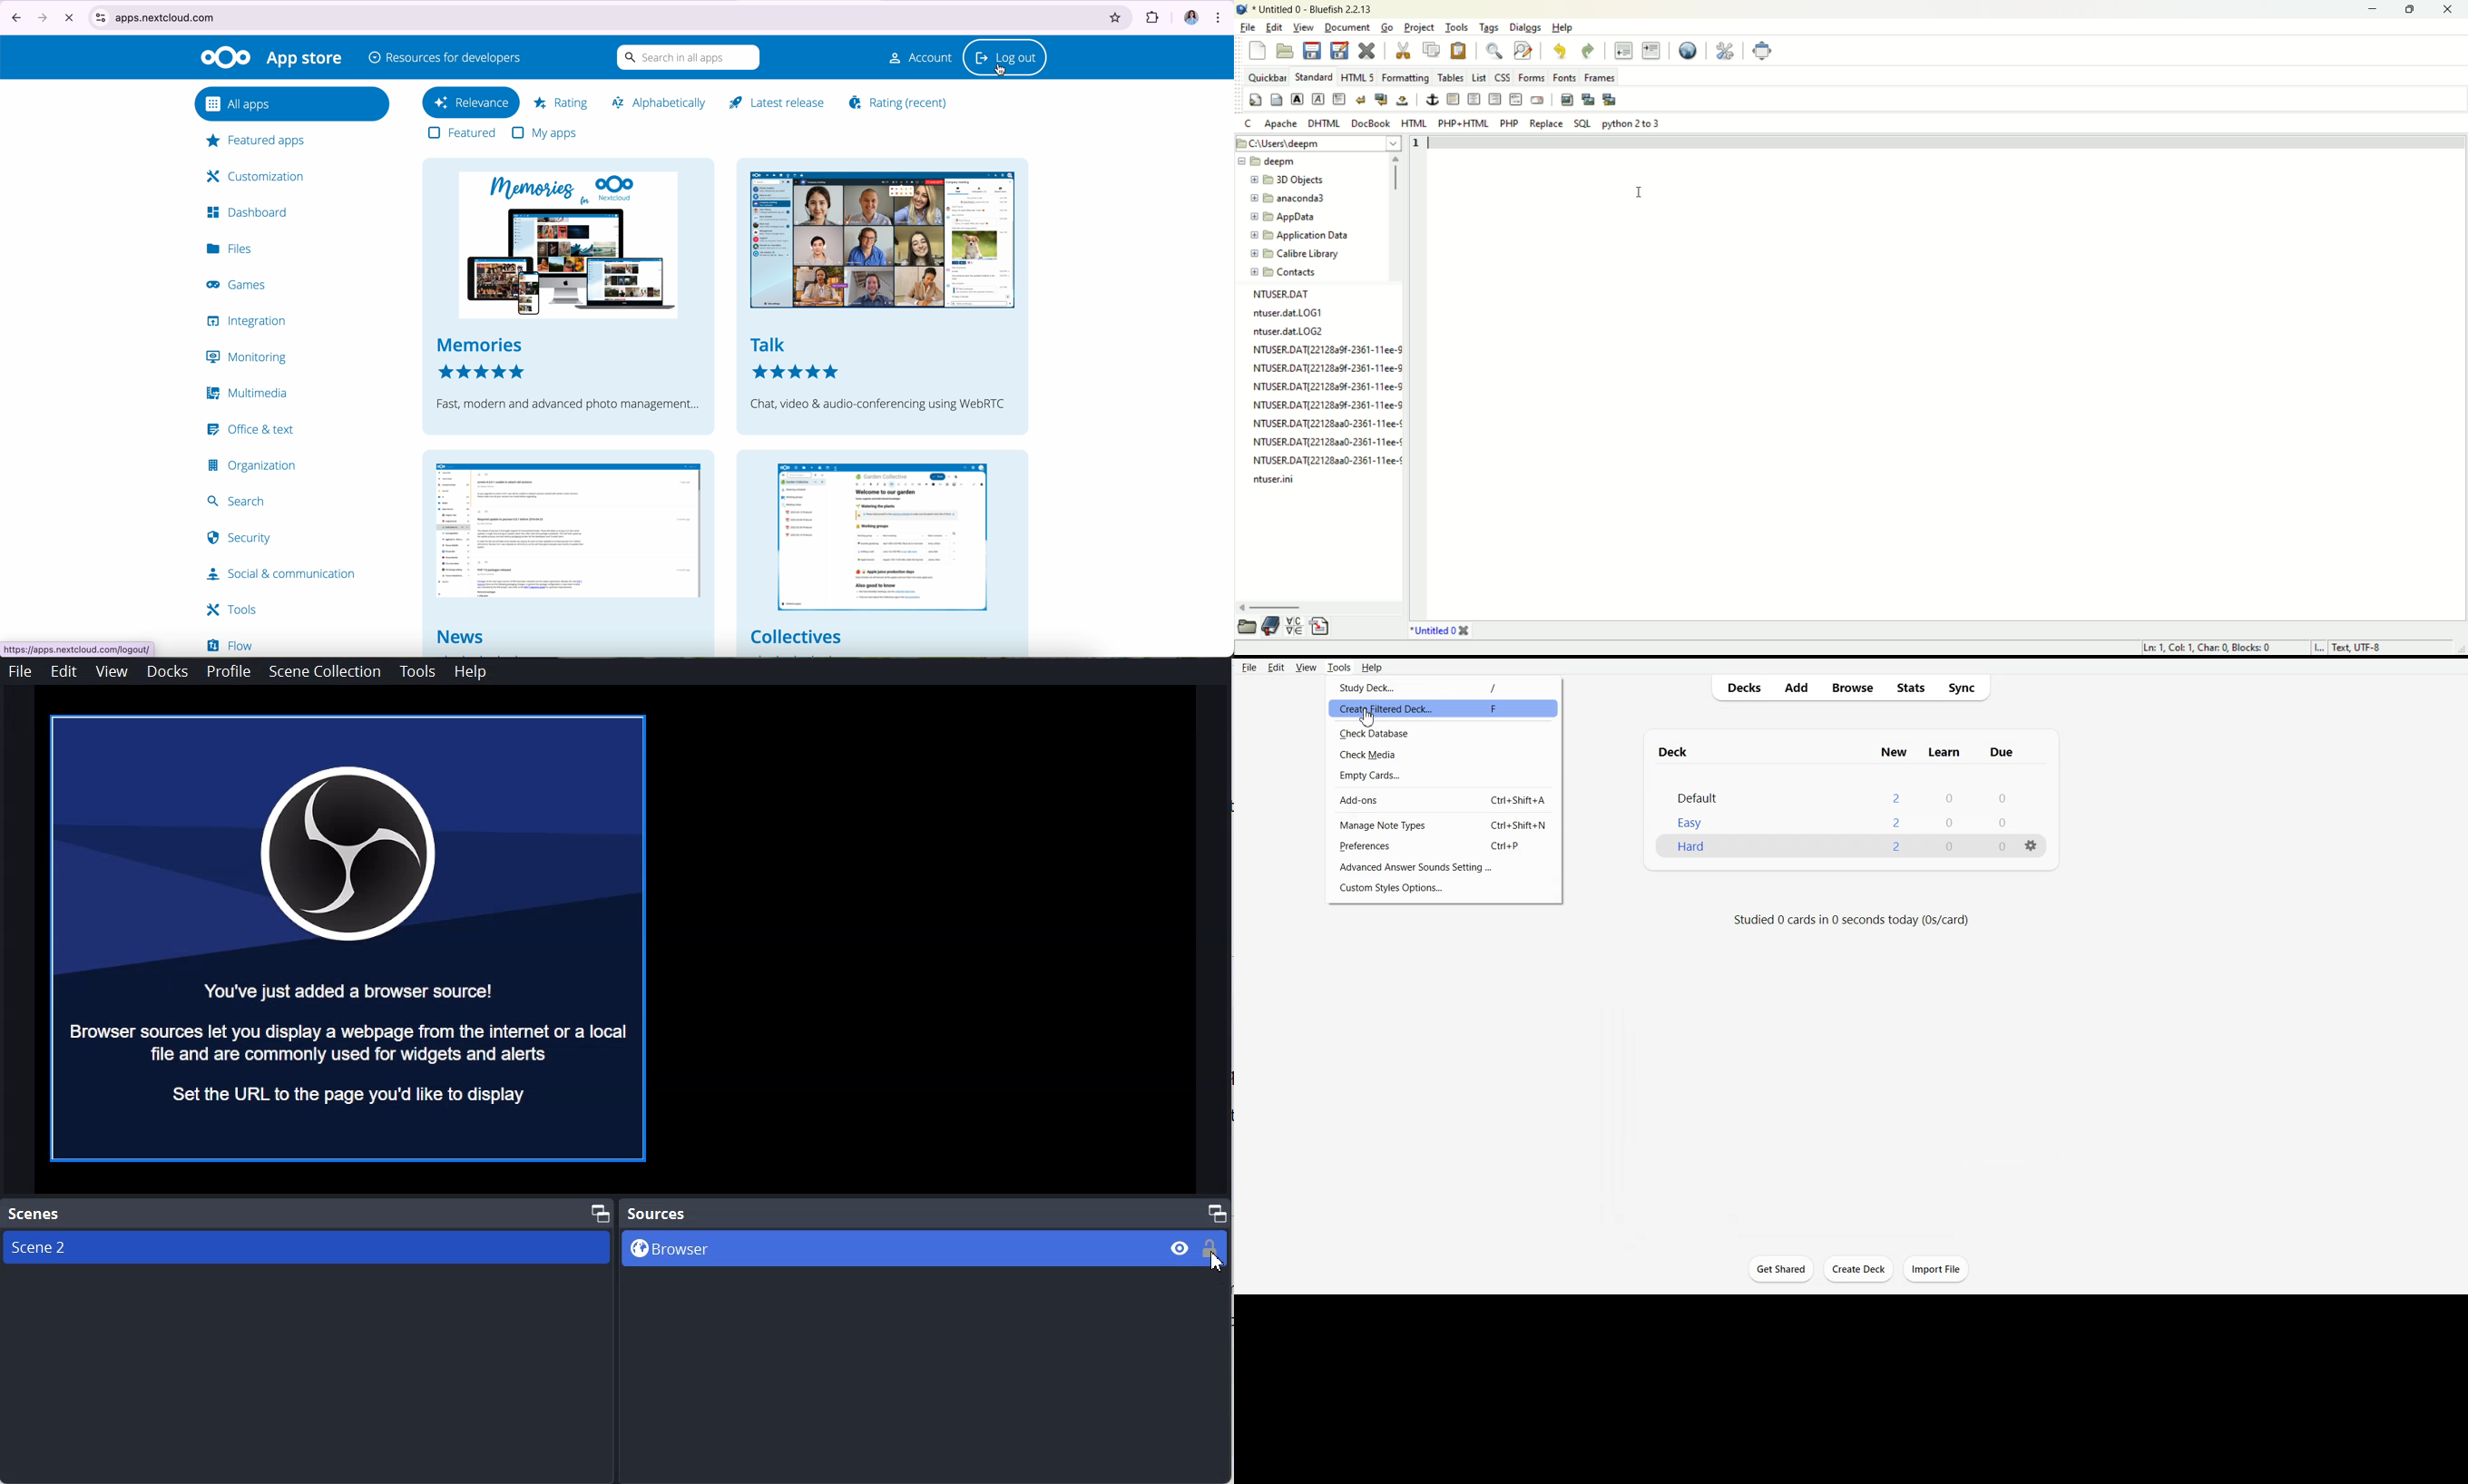  I want to click on View, so click(1306, 667).